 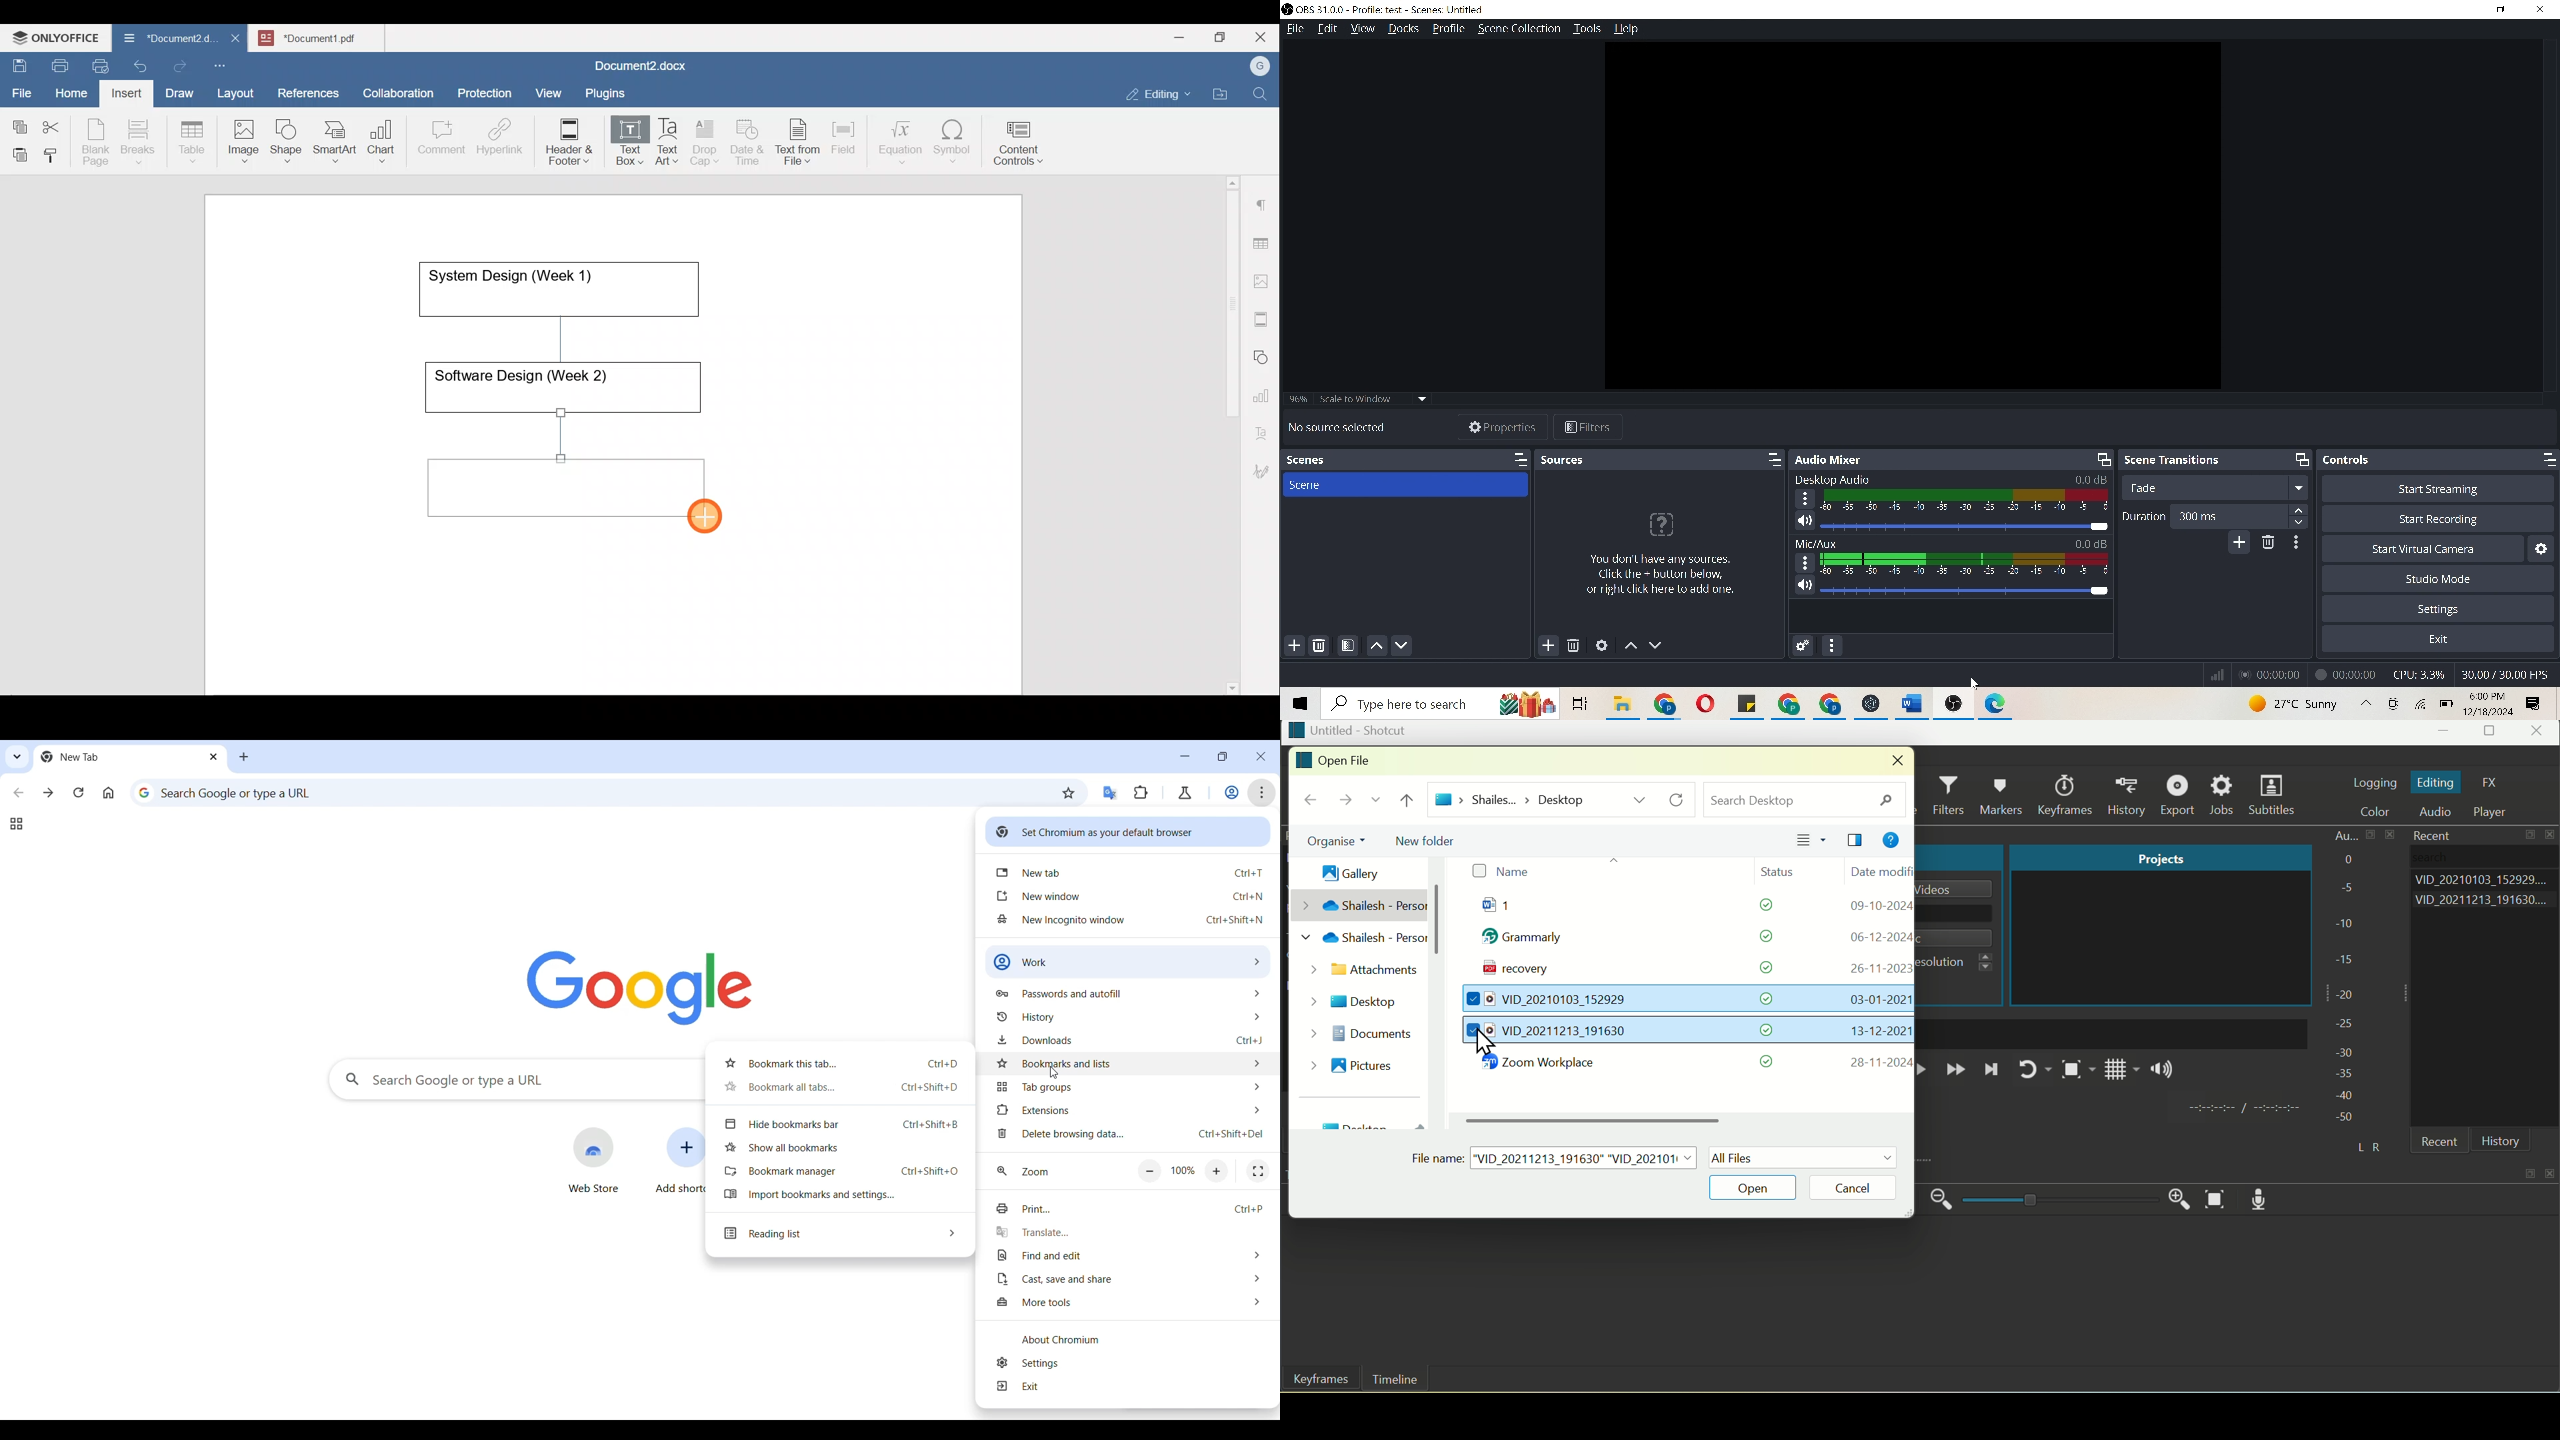 What do you see at coordinates (57, 37) in the screenshot?
I see `ONLYOFFICE` at bounding box center [57, 37].